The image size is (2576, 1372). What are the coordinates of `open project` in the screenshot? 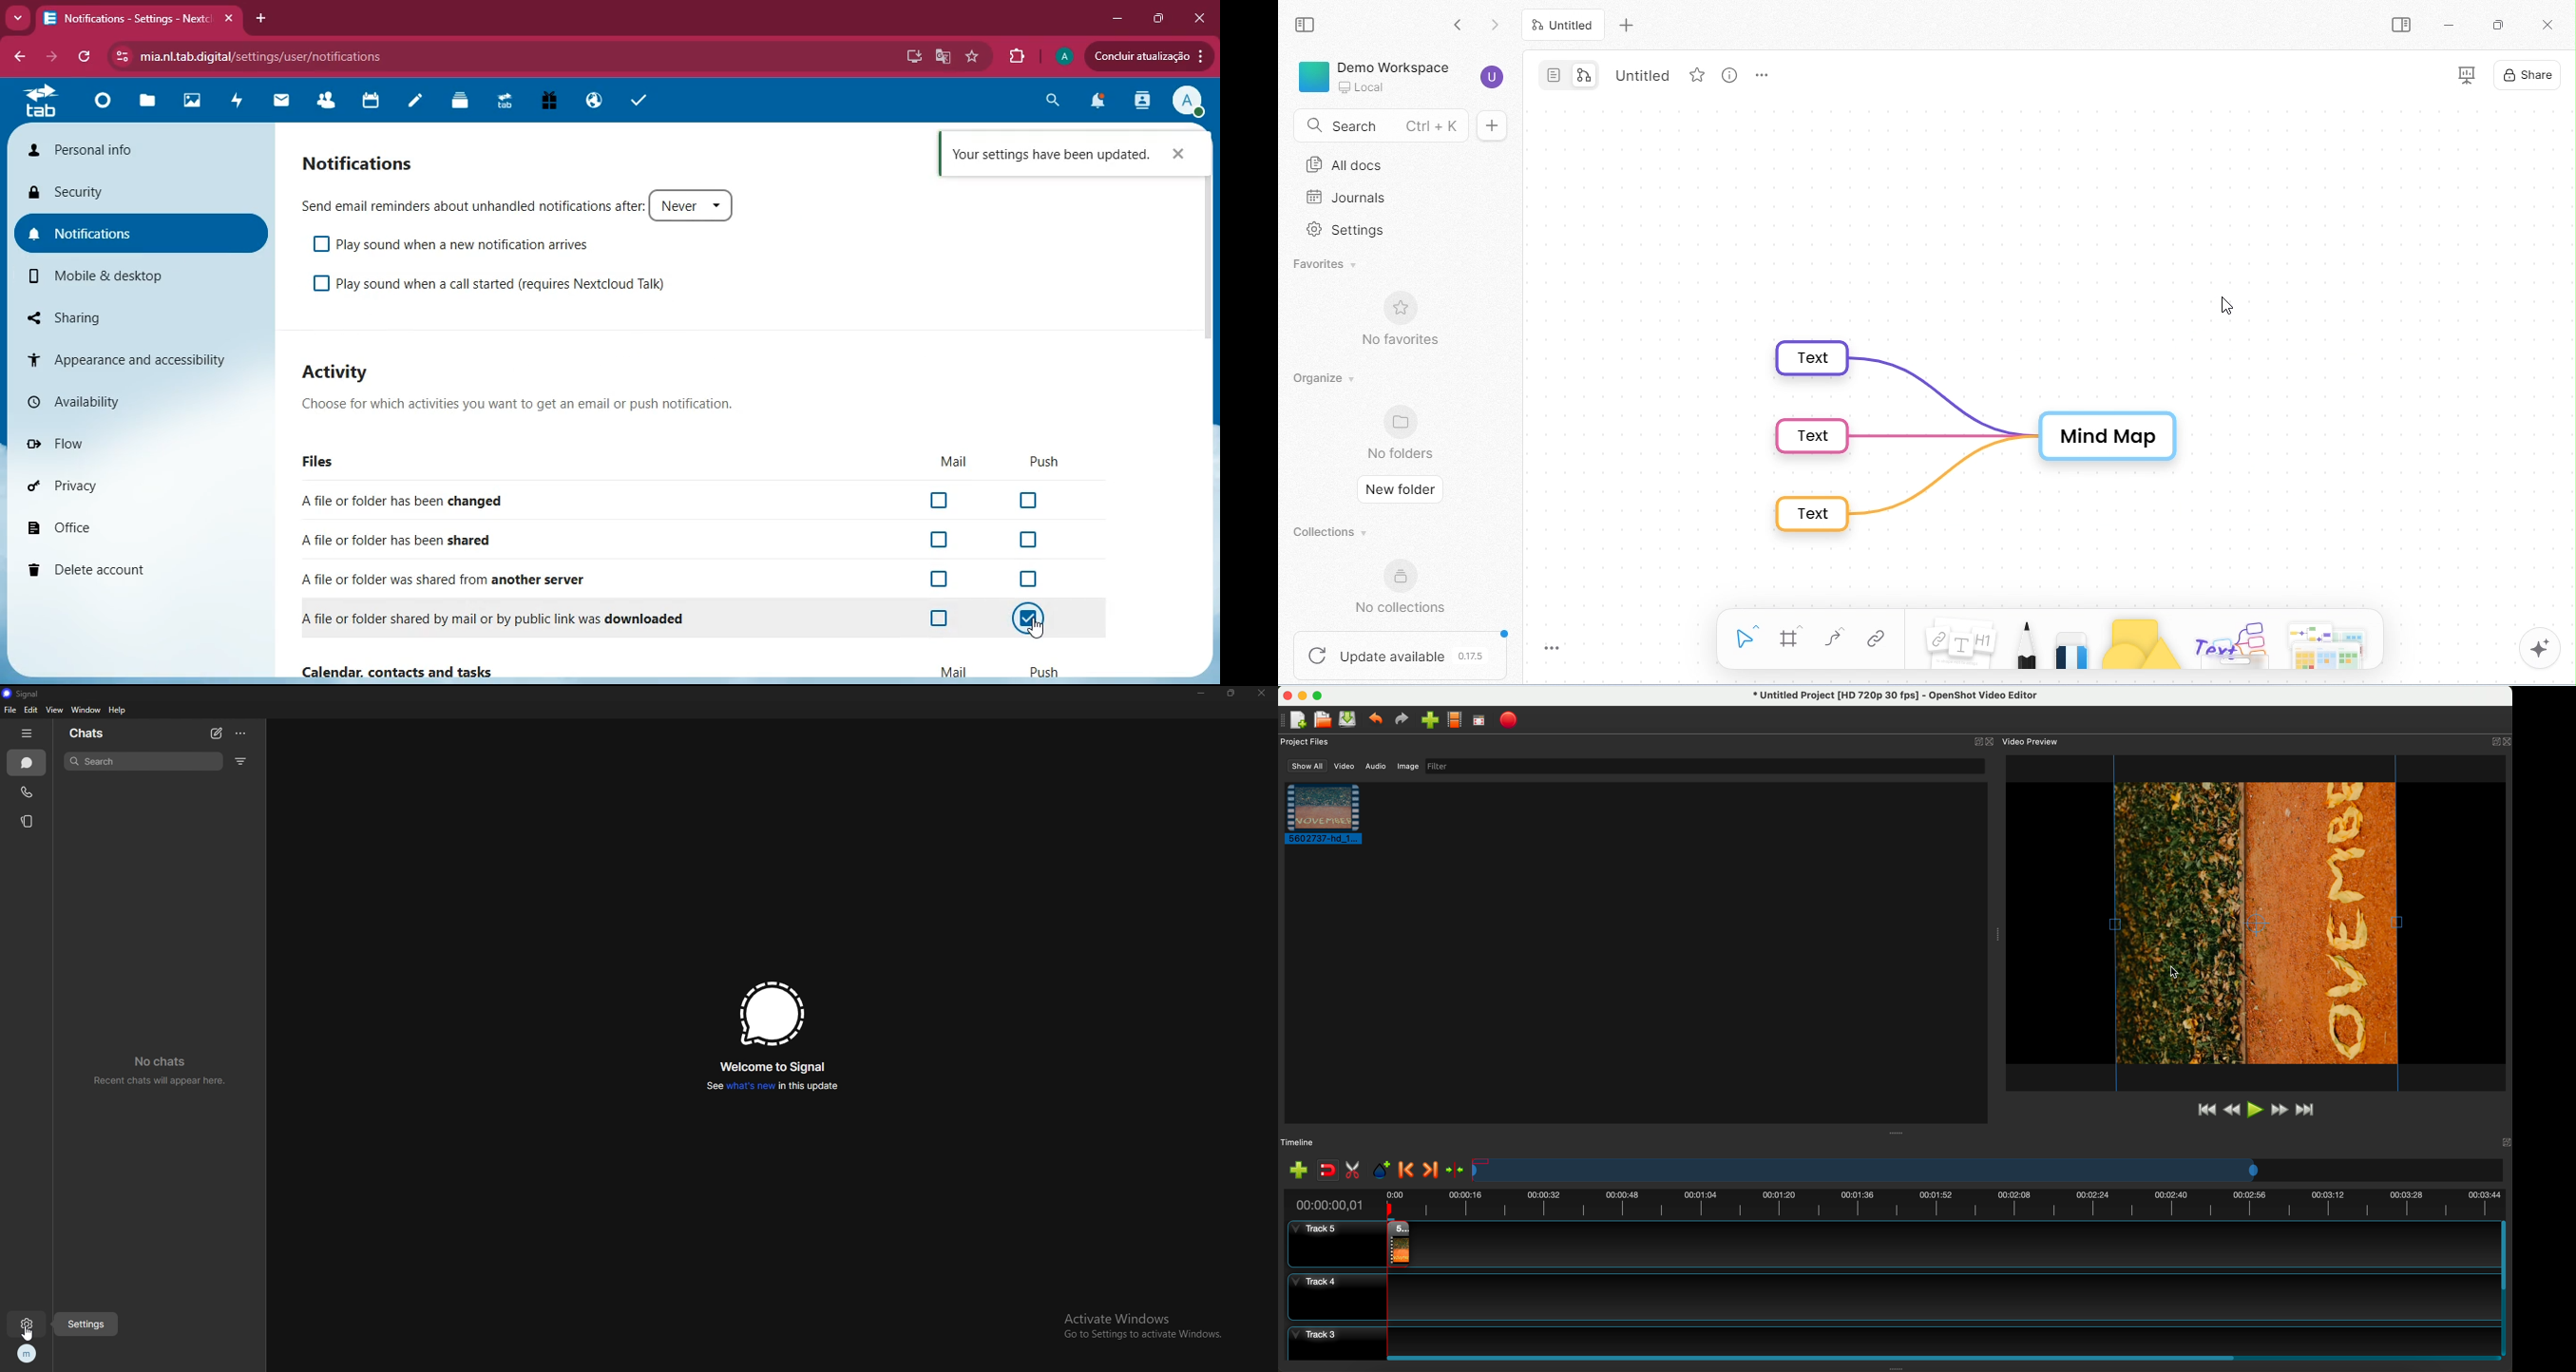 It's located at (1322, 718).